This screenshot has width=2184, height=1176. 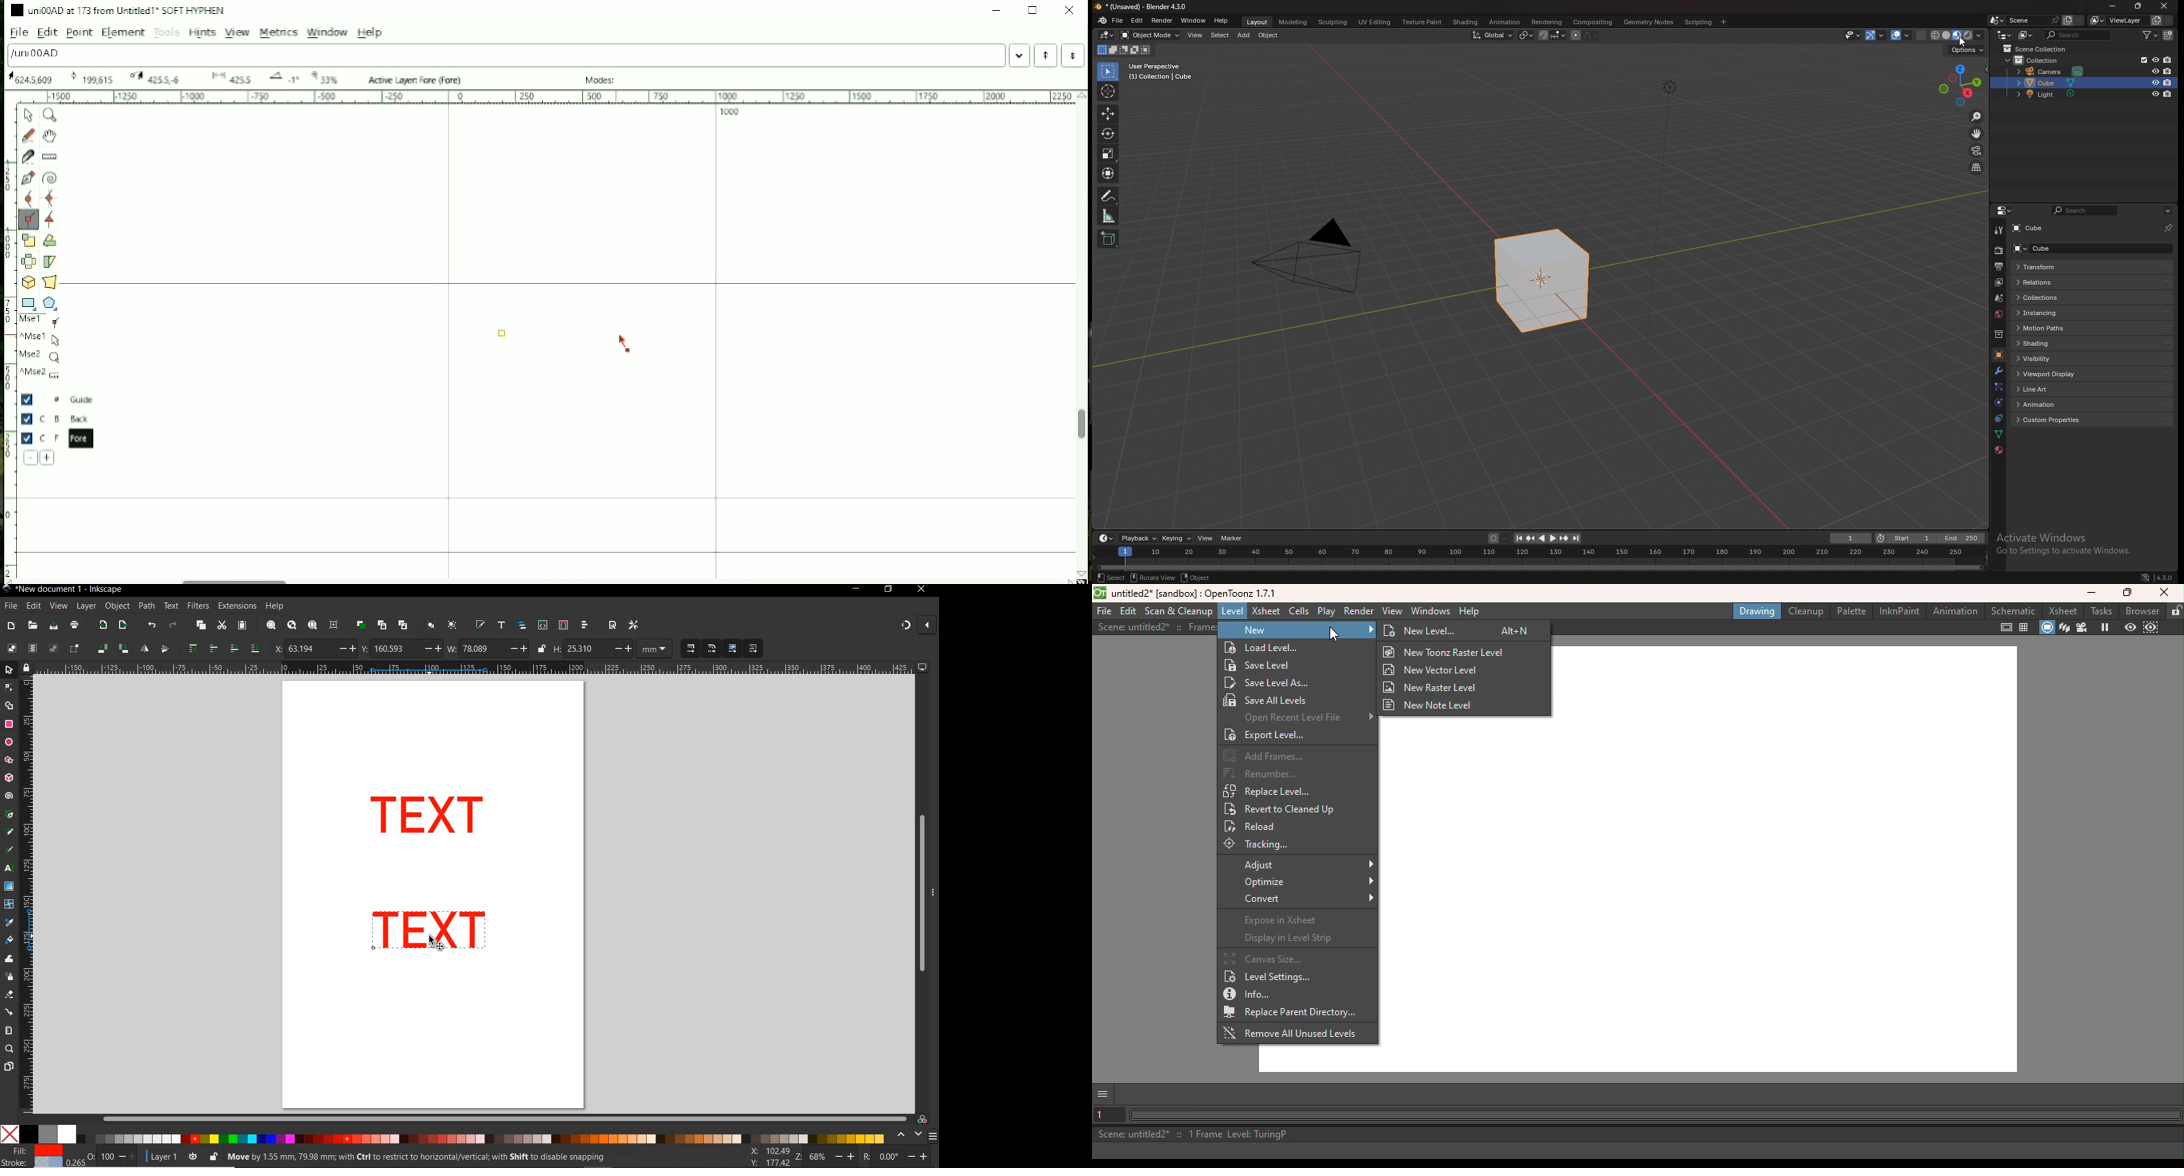 What do you see at coordinates (657, 649) in the screenshot?
I see `MEASUREMENT` at bounding box center [657, 649].